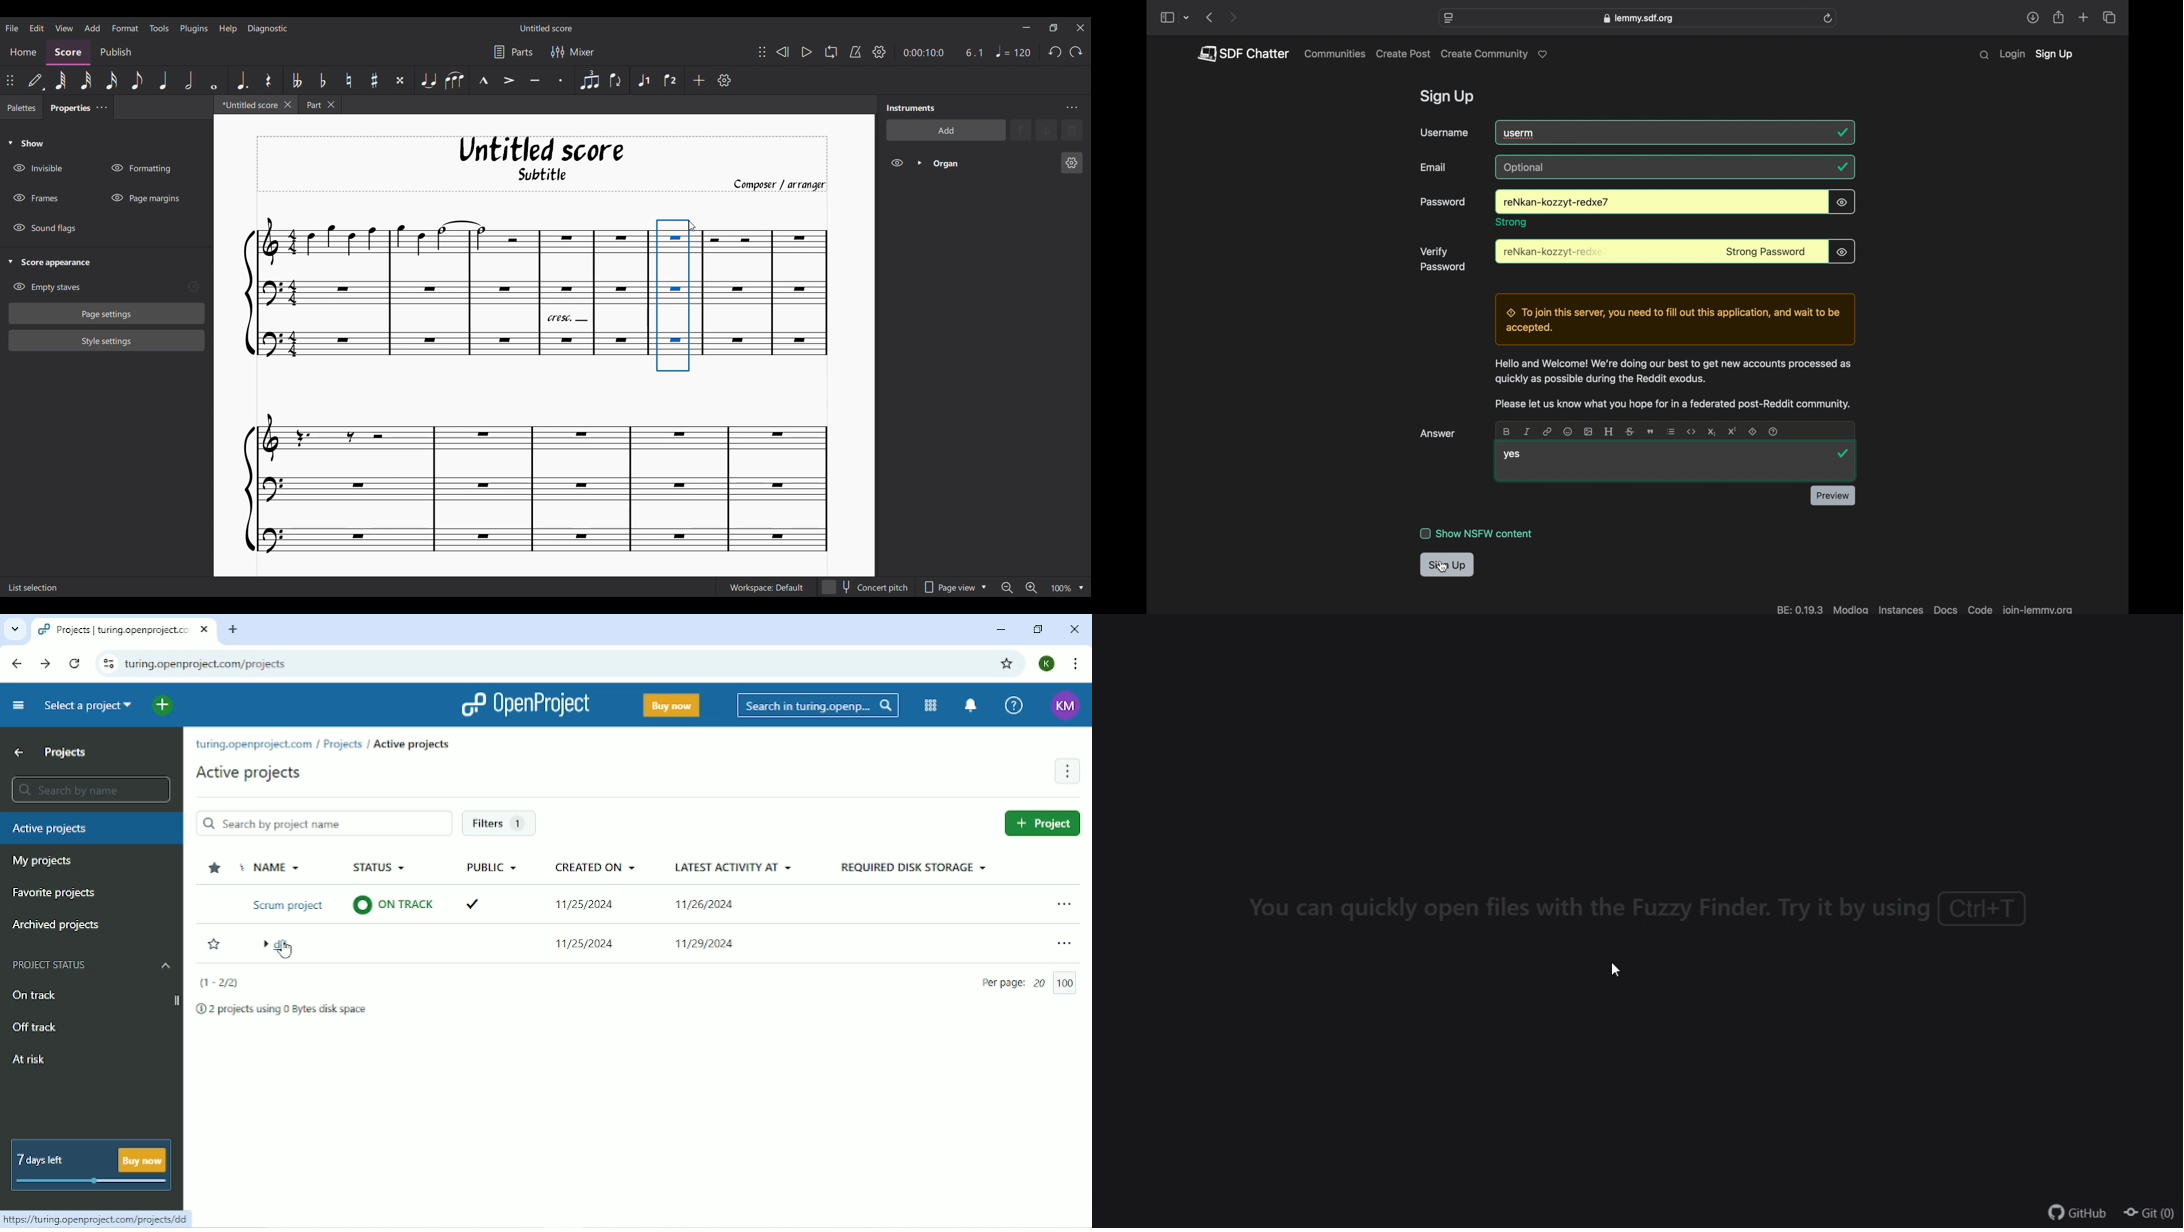 The image size is (2184, 1232). I want to click on answer, so click(1439, 434).